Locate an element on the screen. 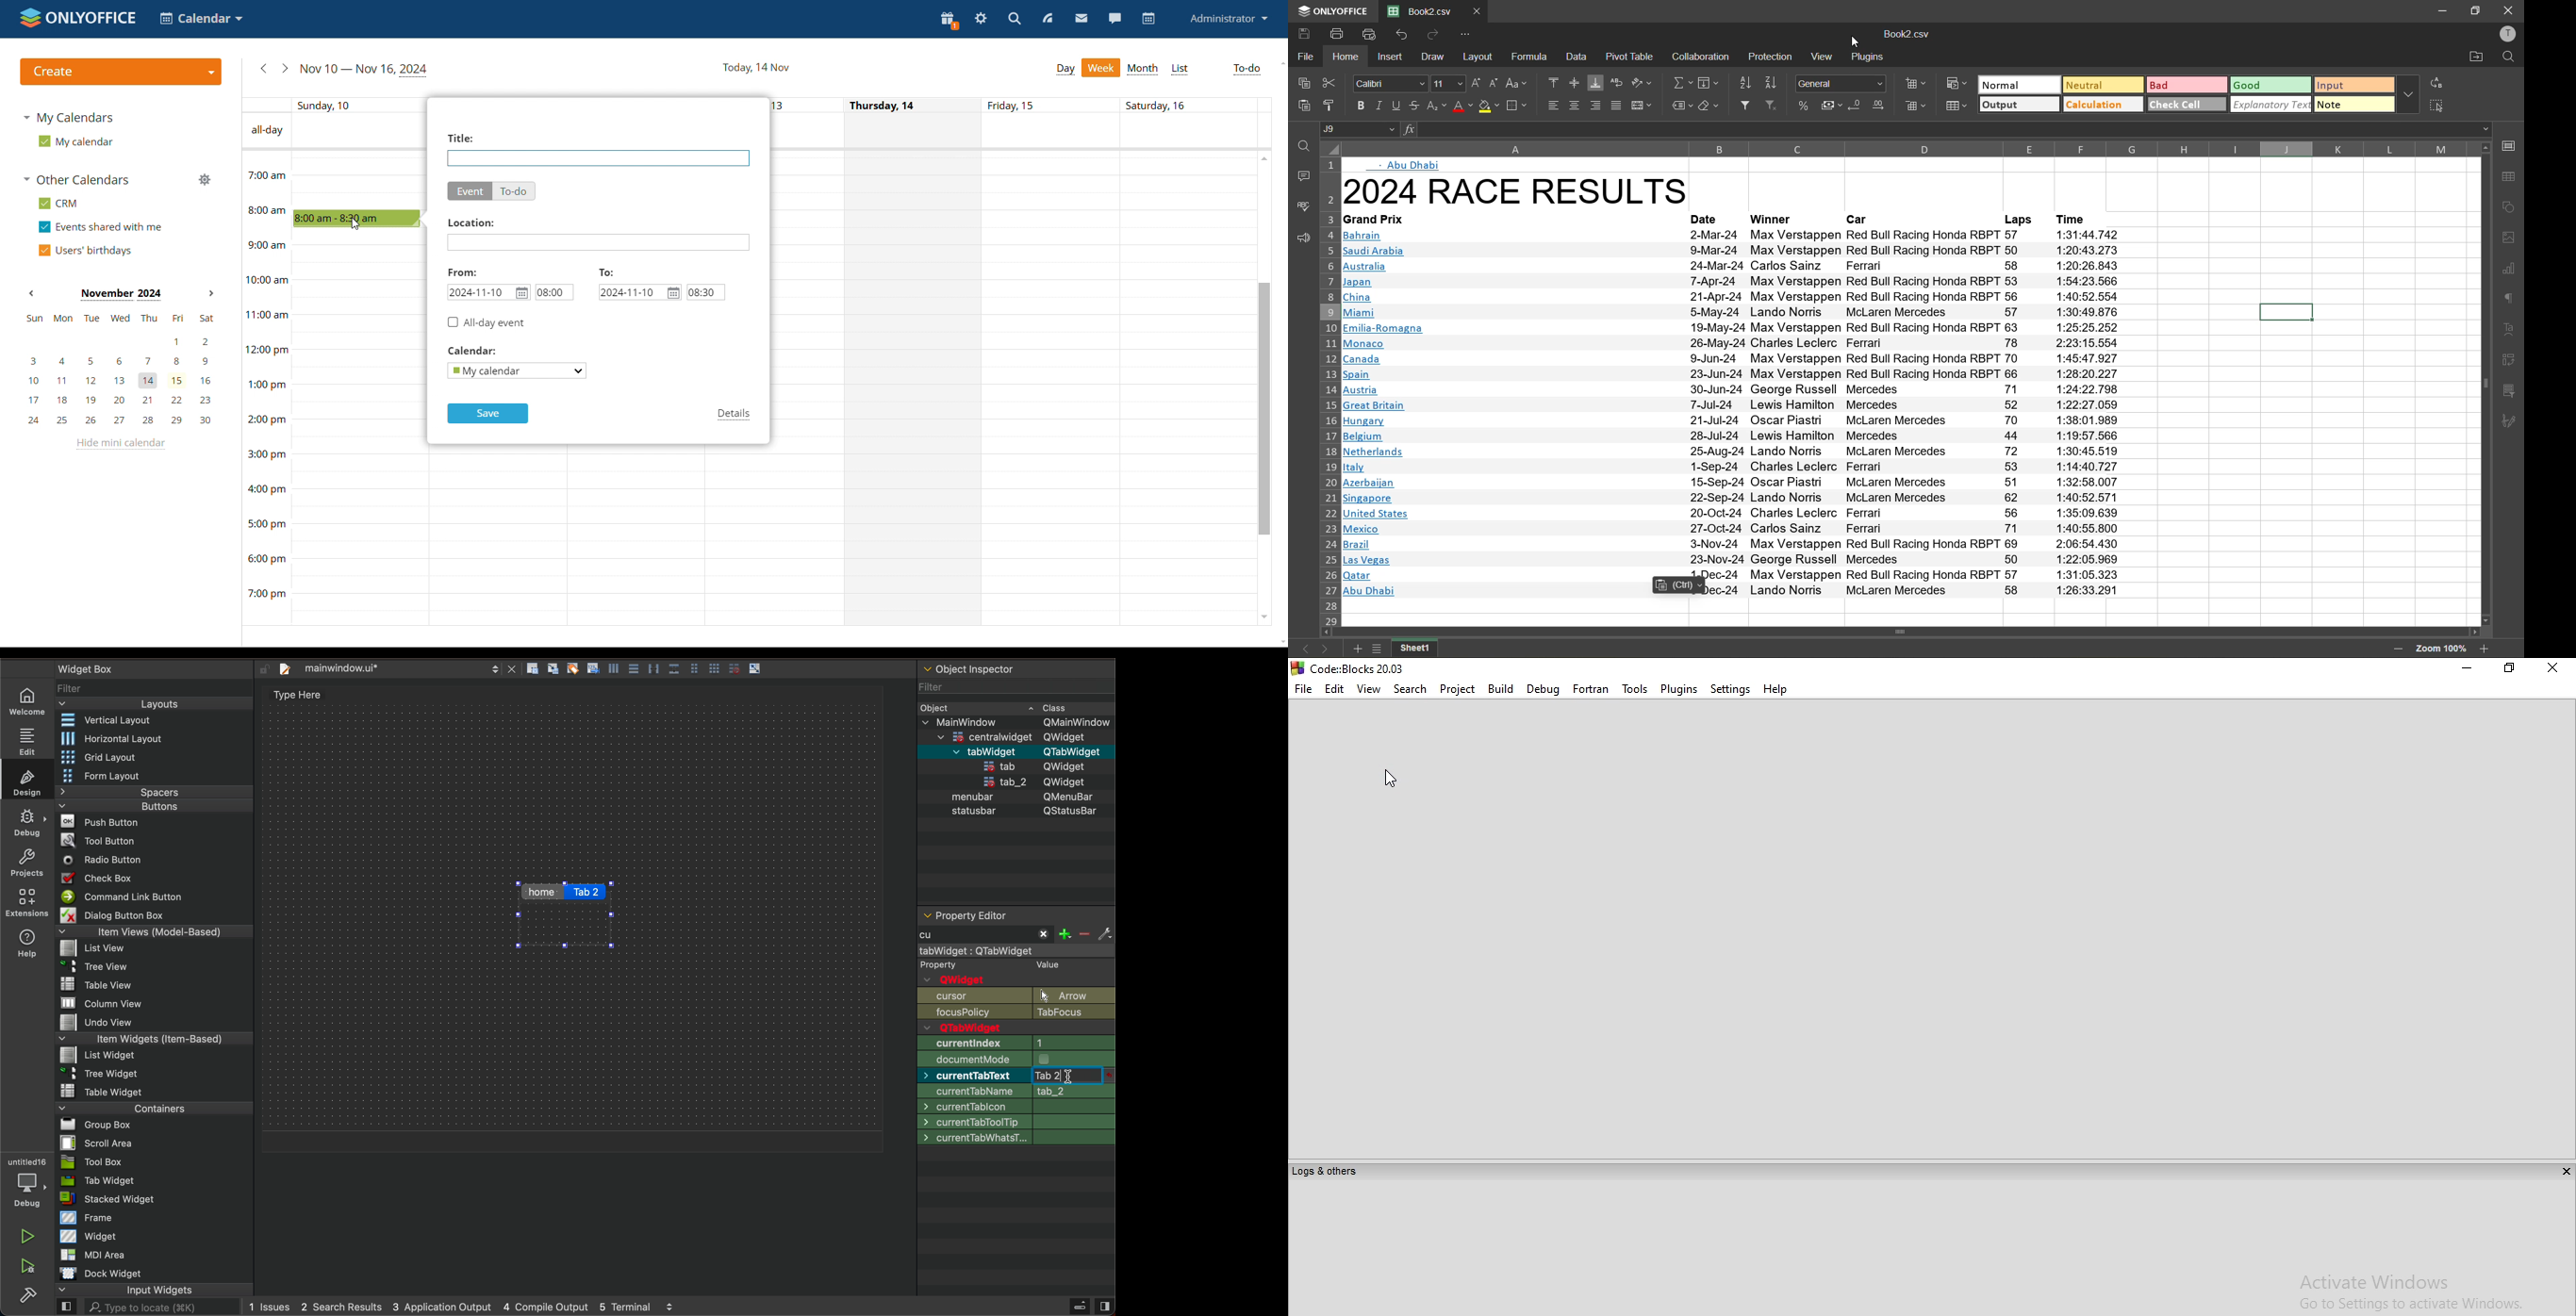 This screenshot has width=2576, height=1316. welcome is located at coordinates (25, 702).